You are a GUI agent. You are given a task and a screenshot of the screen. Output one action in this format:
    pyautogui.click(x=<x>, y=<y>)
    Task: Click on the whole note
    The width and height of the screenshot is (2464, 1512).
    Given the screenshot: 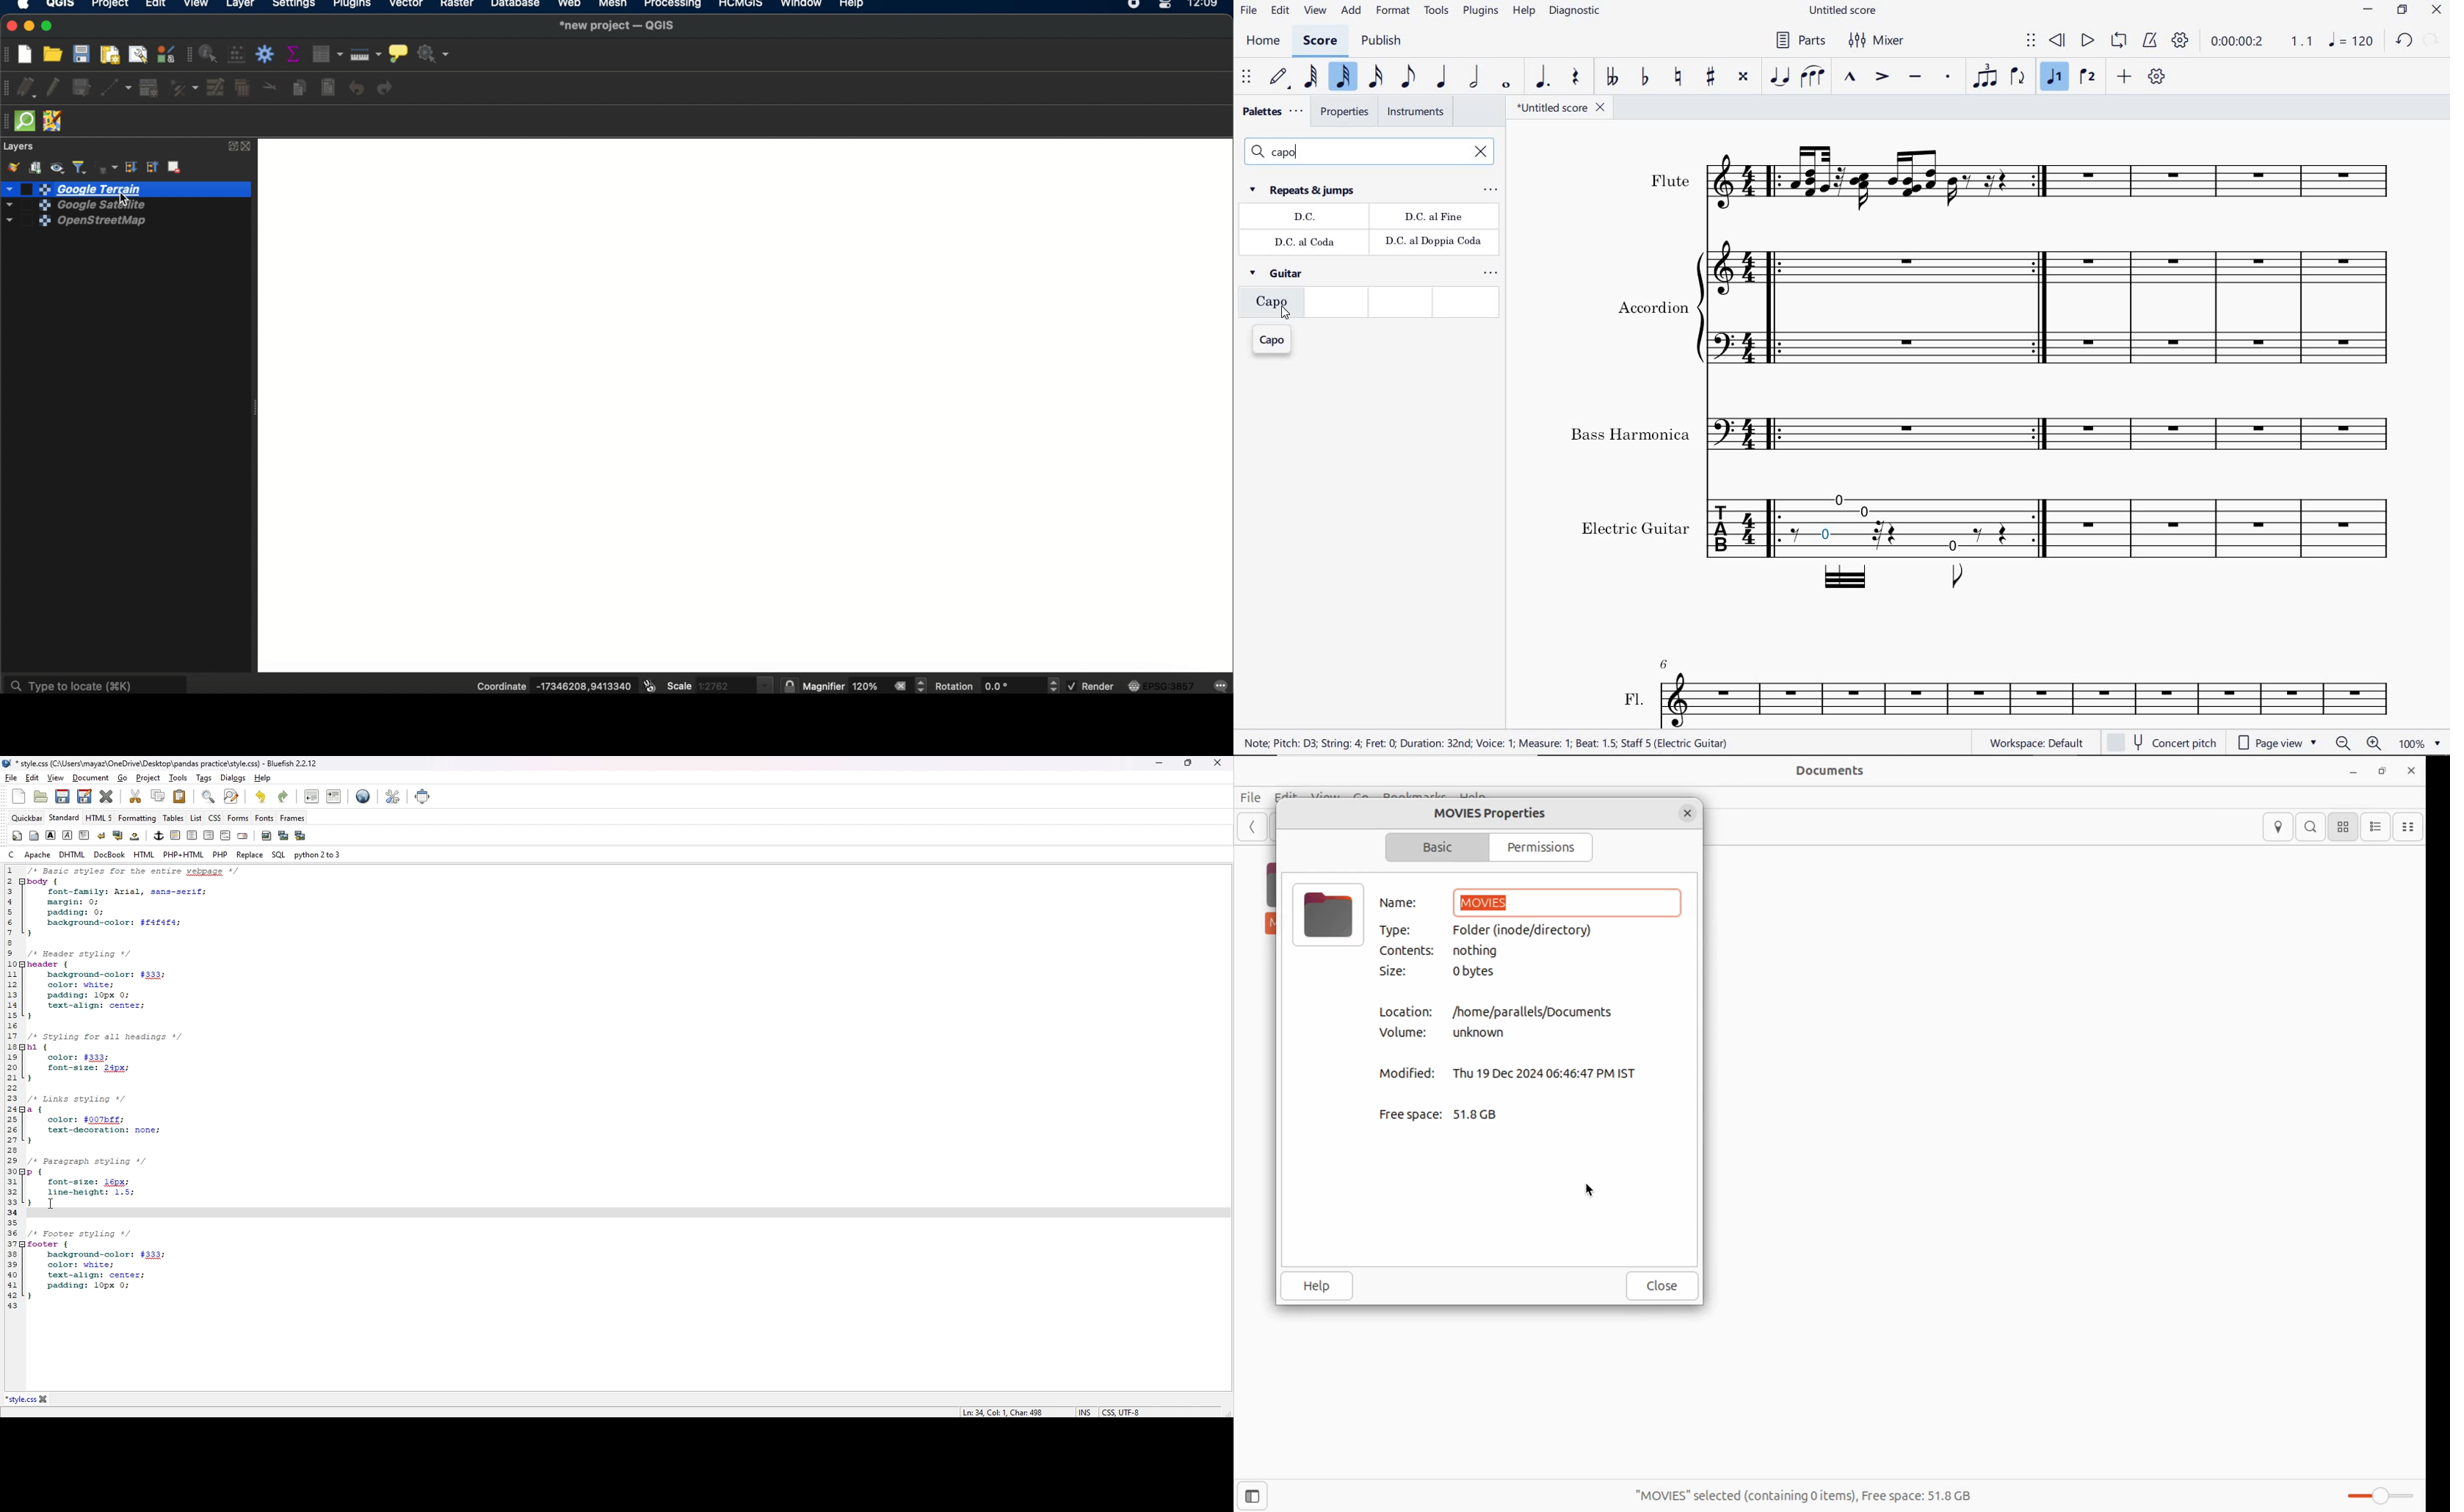 What is the action you would take?
    pyautogui.click(x=1507, y=84)
    